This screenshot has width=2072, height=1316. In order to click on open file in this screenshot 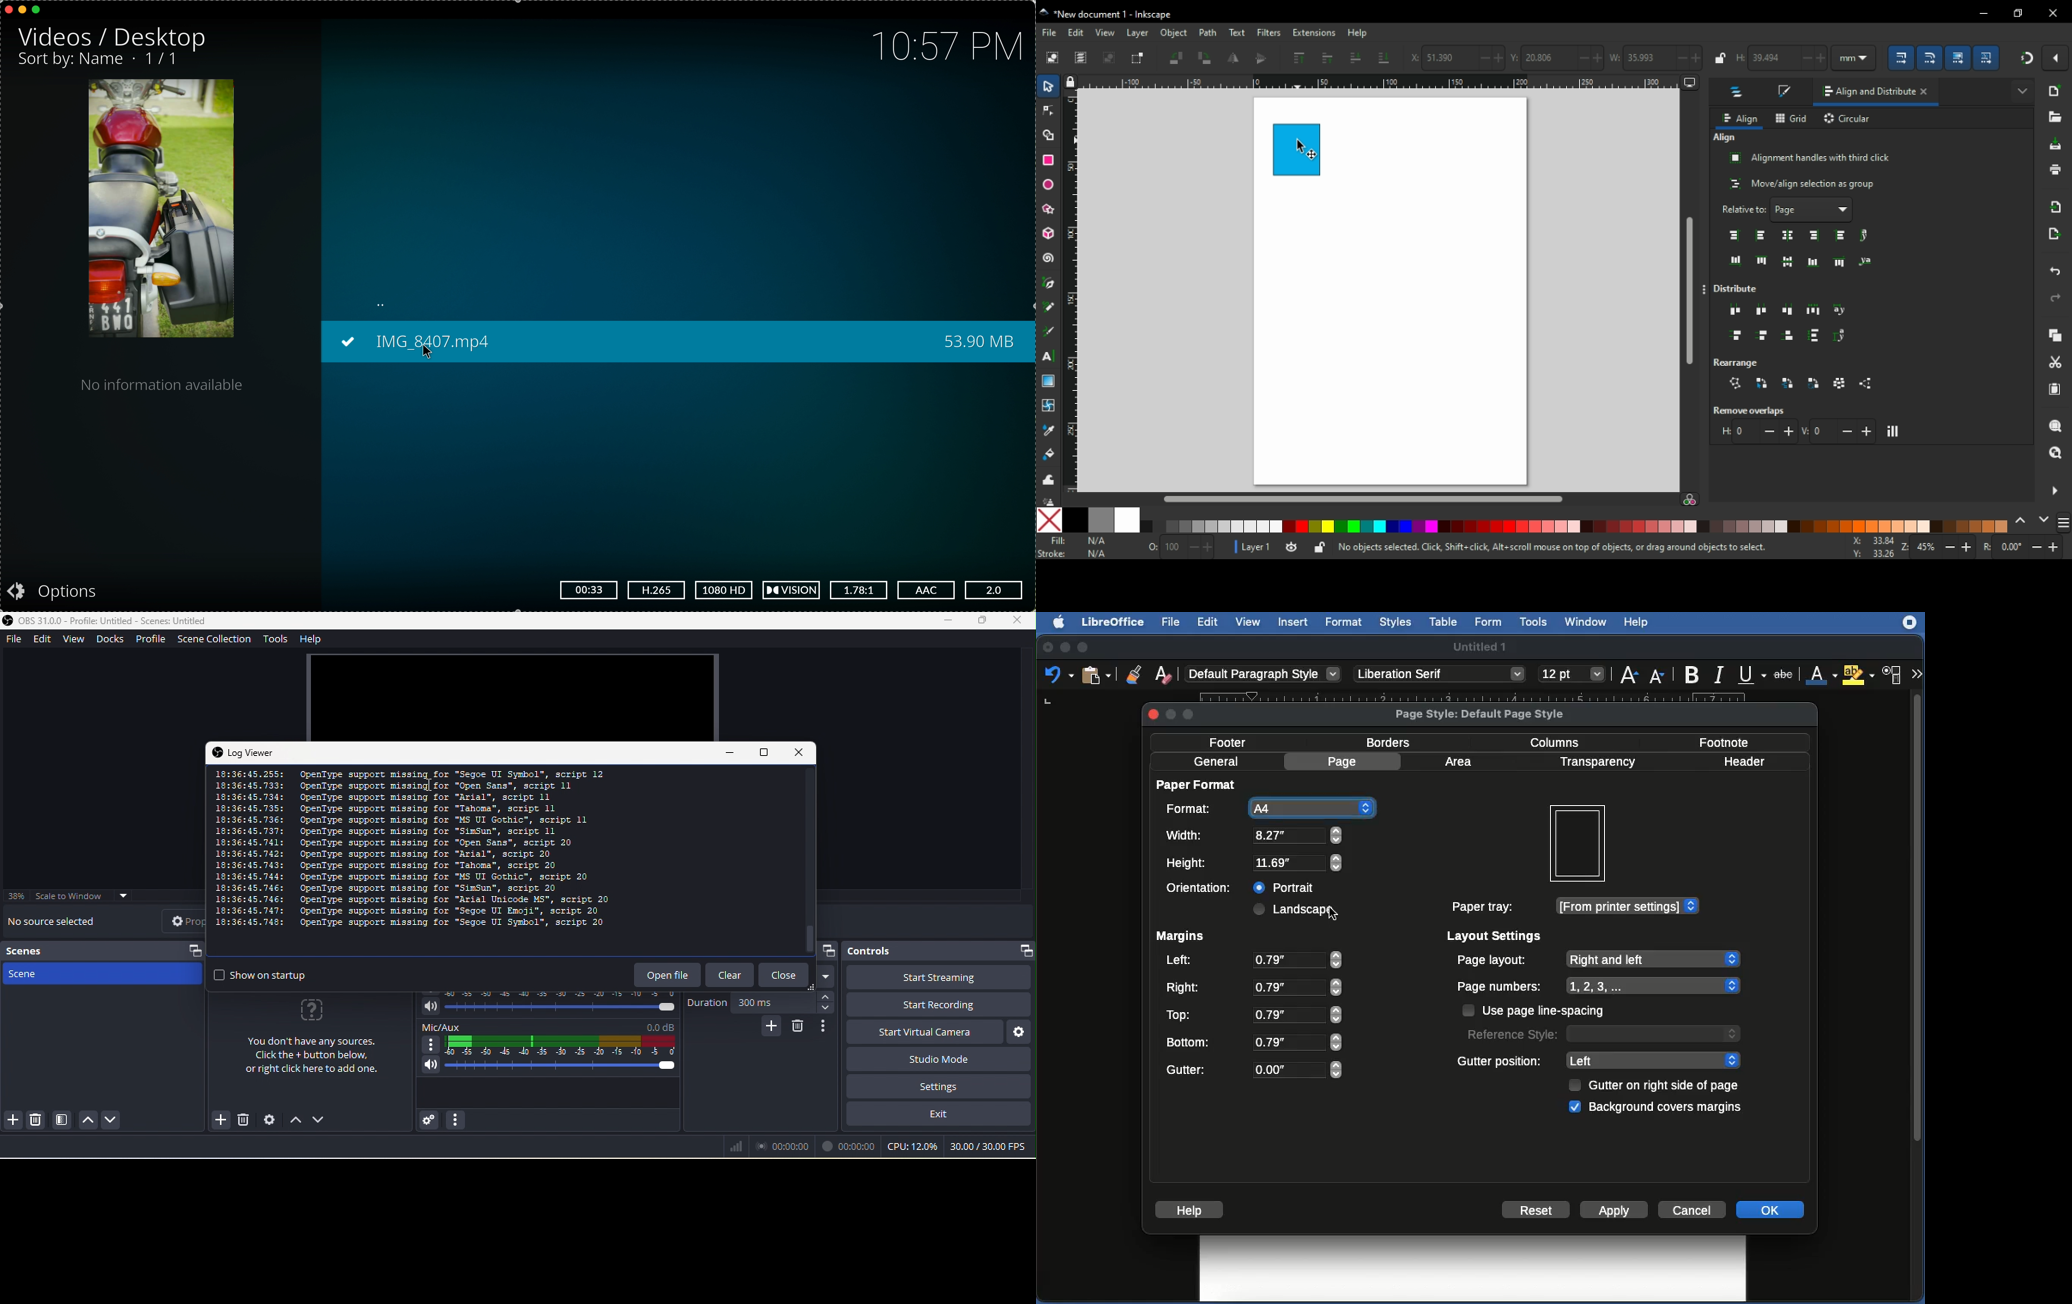, I will do `click(664, 976)`.